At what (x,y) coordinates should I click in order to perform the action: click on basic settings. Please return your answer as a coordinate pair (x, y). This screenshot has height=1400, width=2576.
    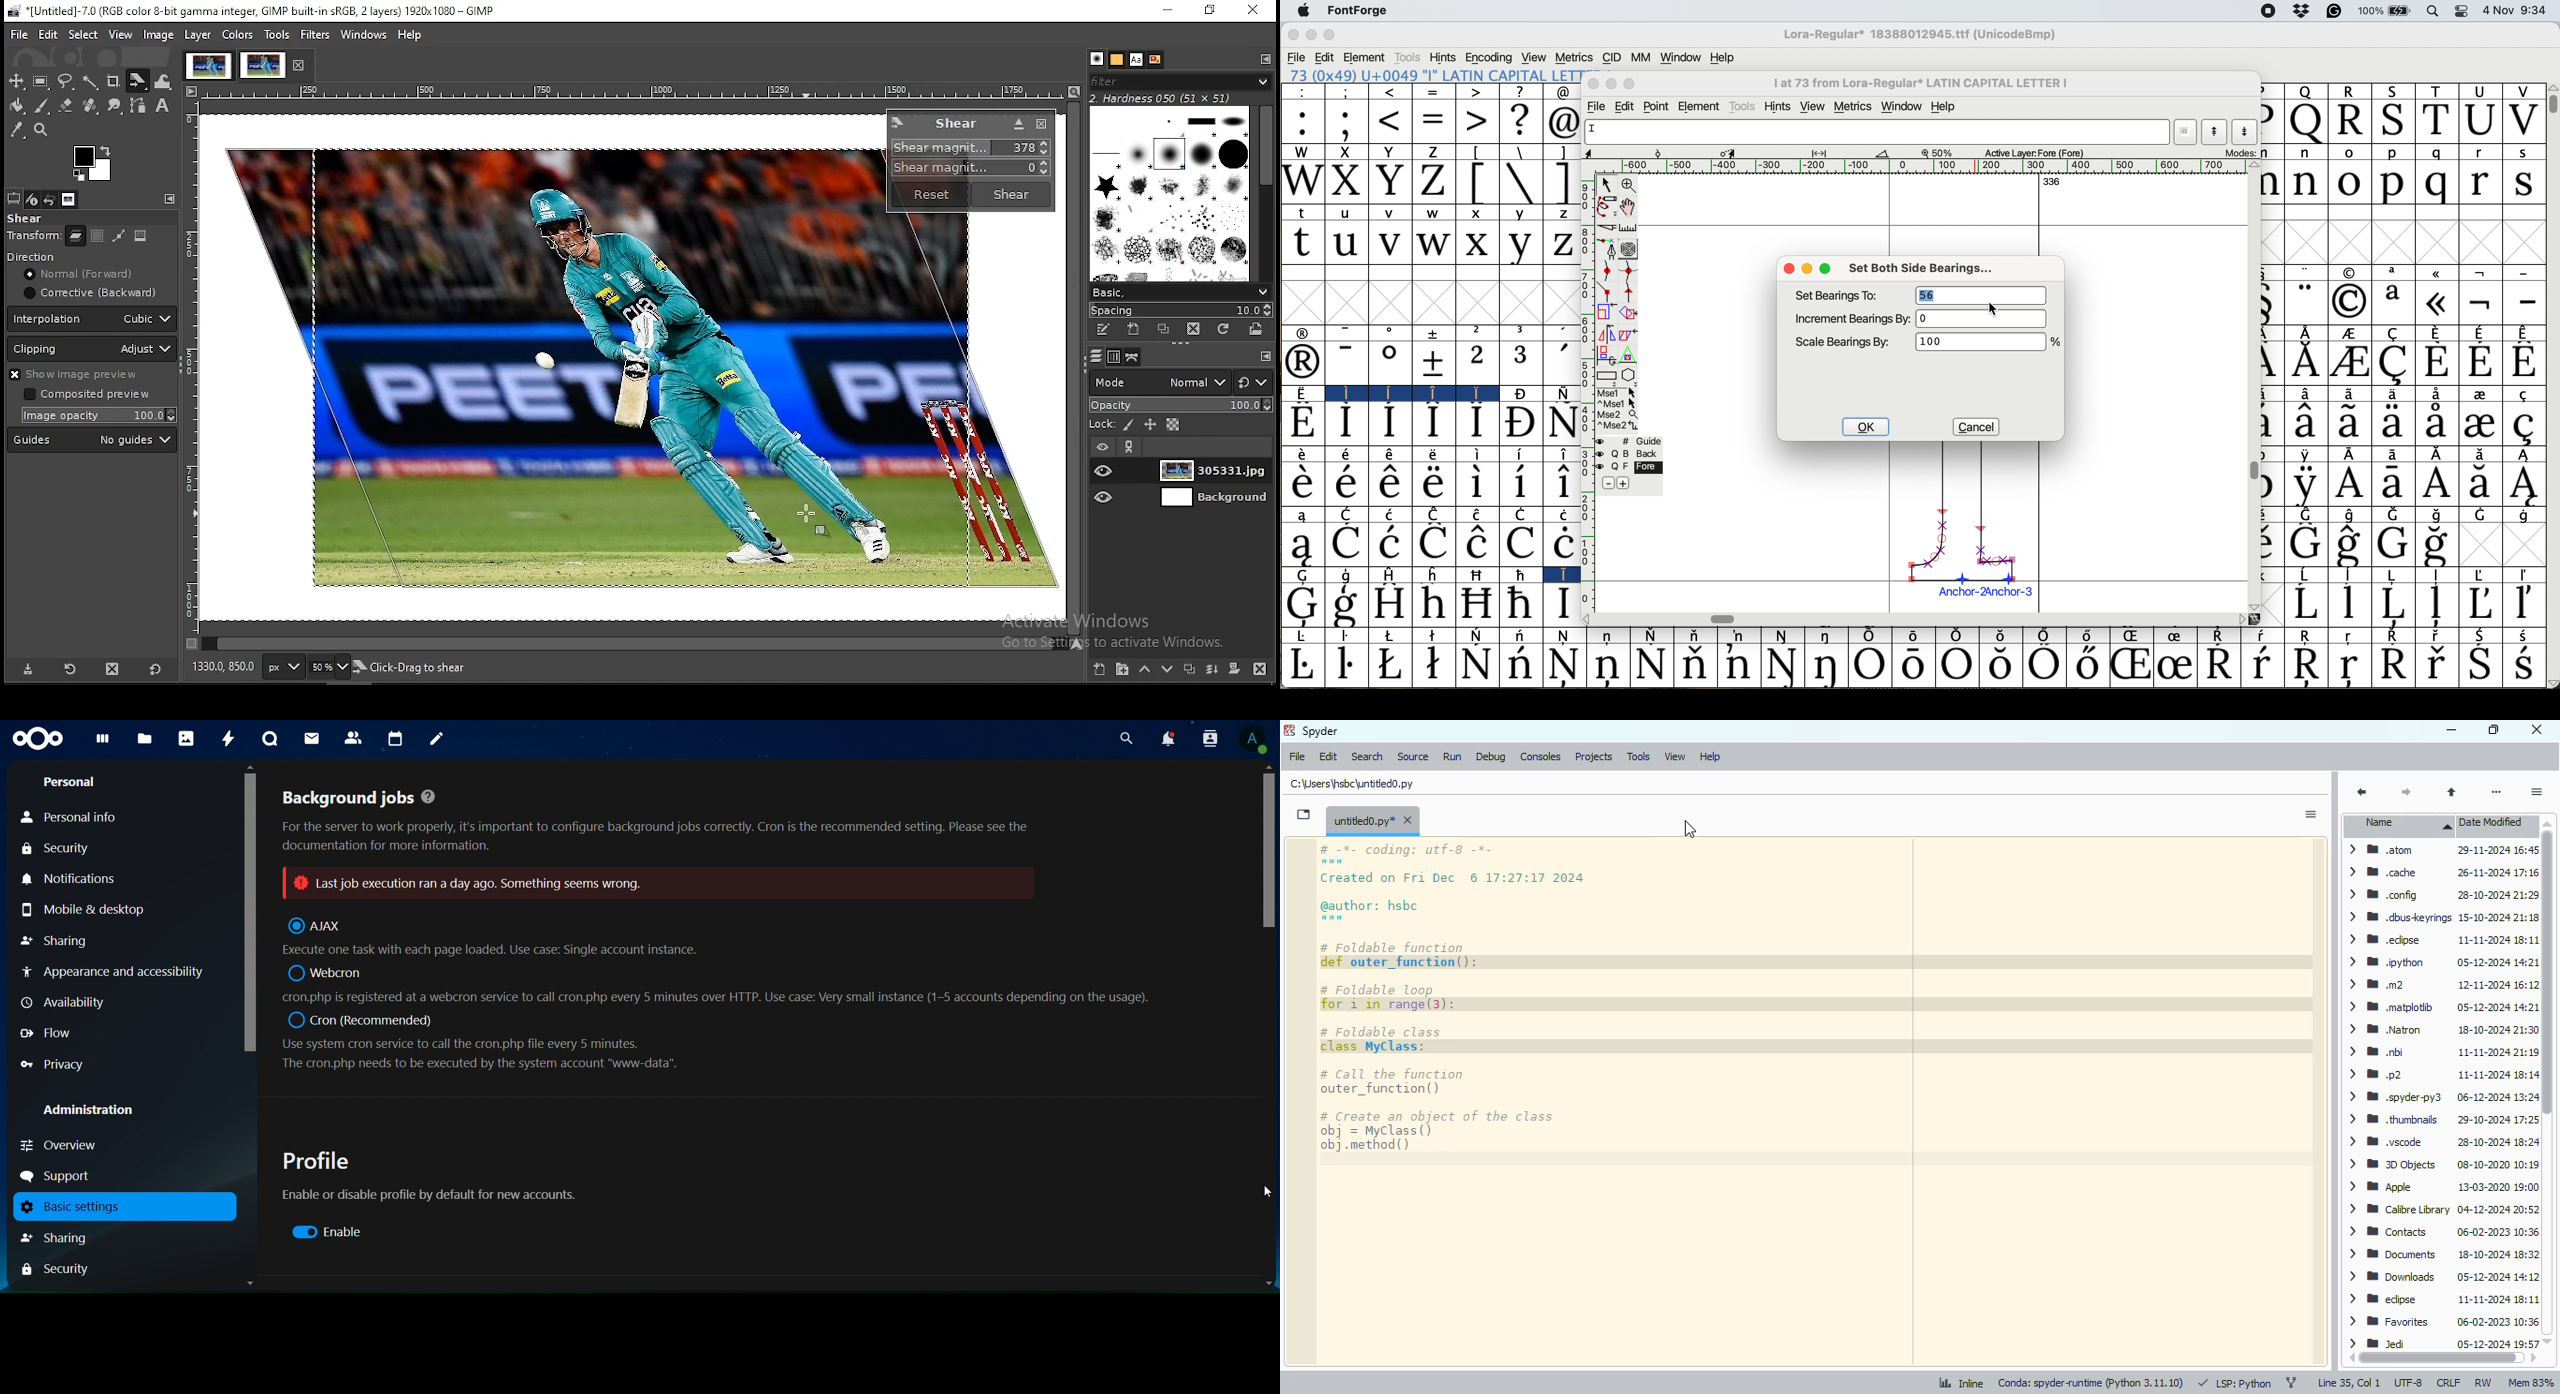
    Looking at the image, I should click on (119, 1206).